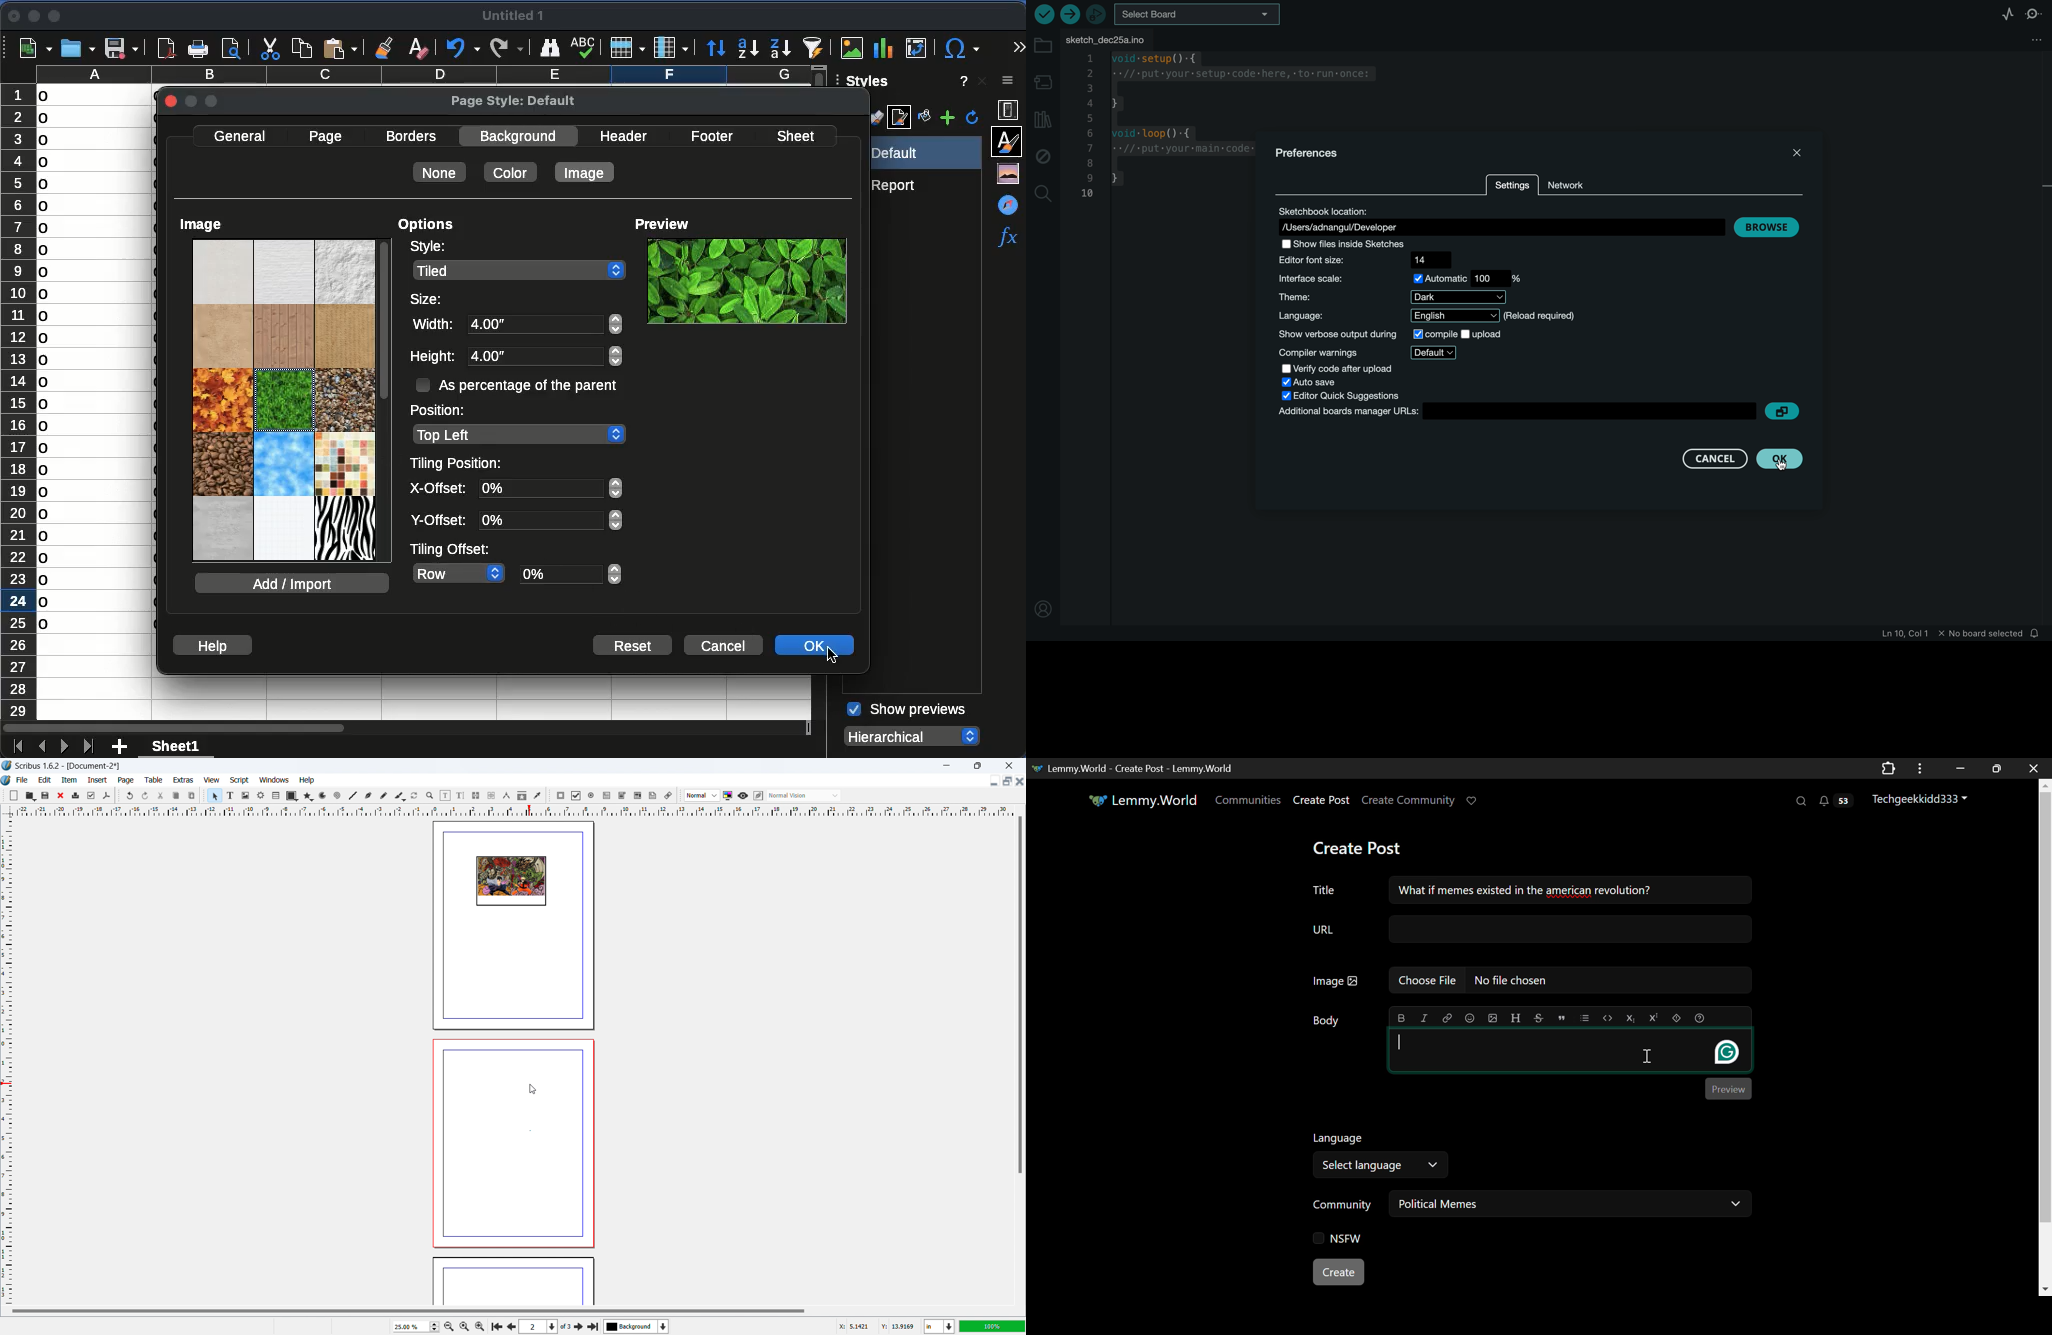 This screenshot has width=2072, height=1344. I want to click on copy item properties, so click(522, 795).